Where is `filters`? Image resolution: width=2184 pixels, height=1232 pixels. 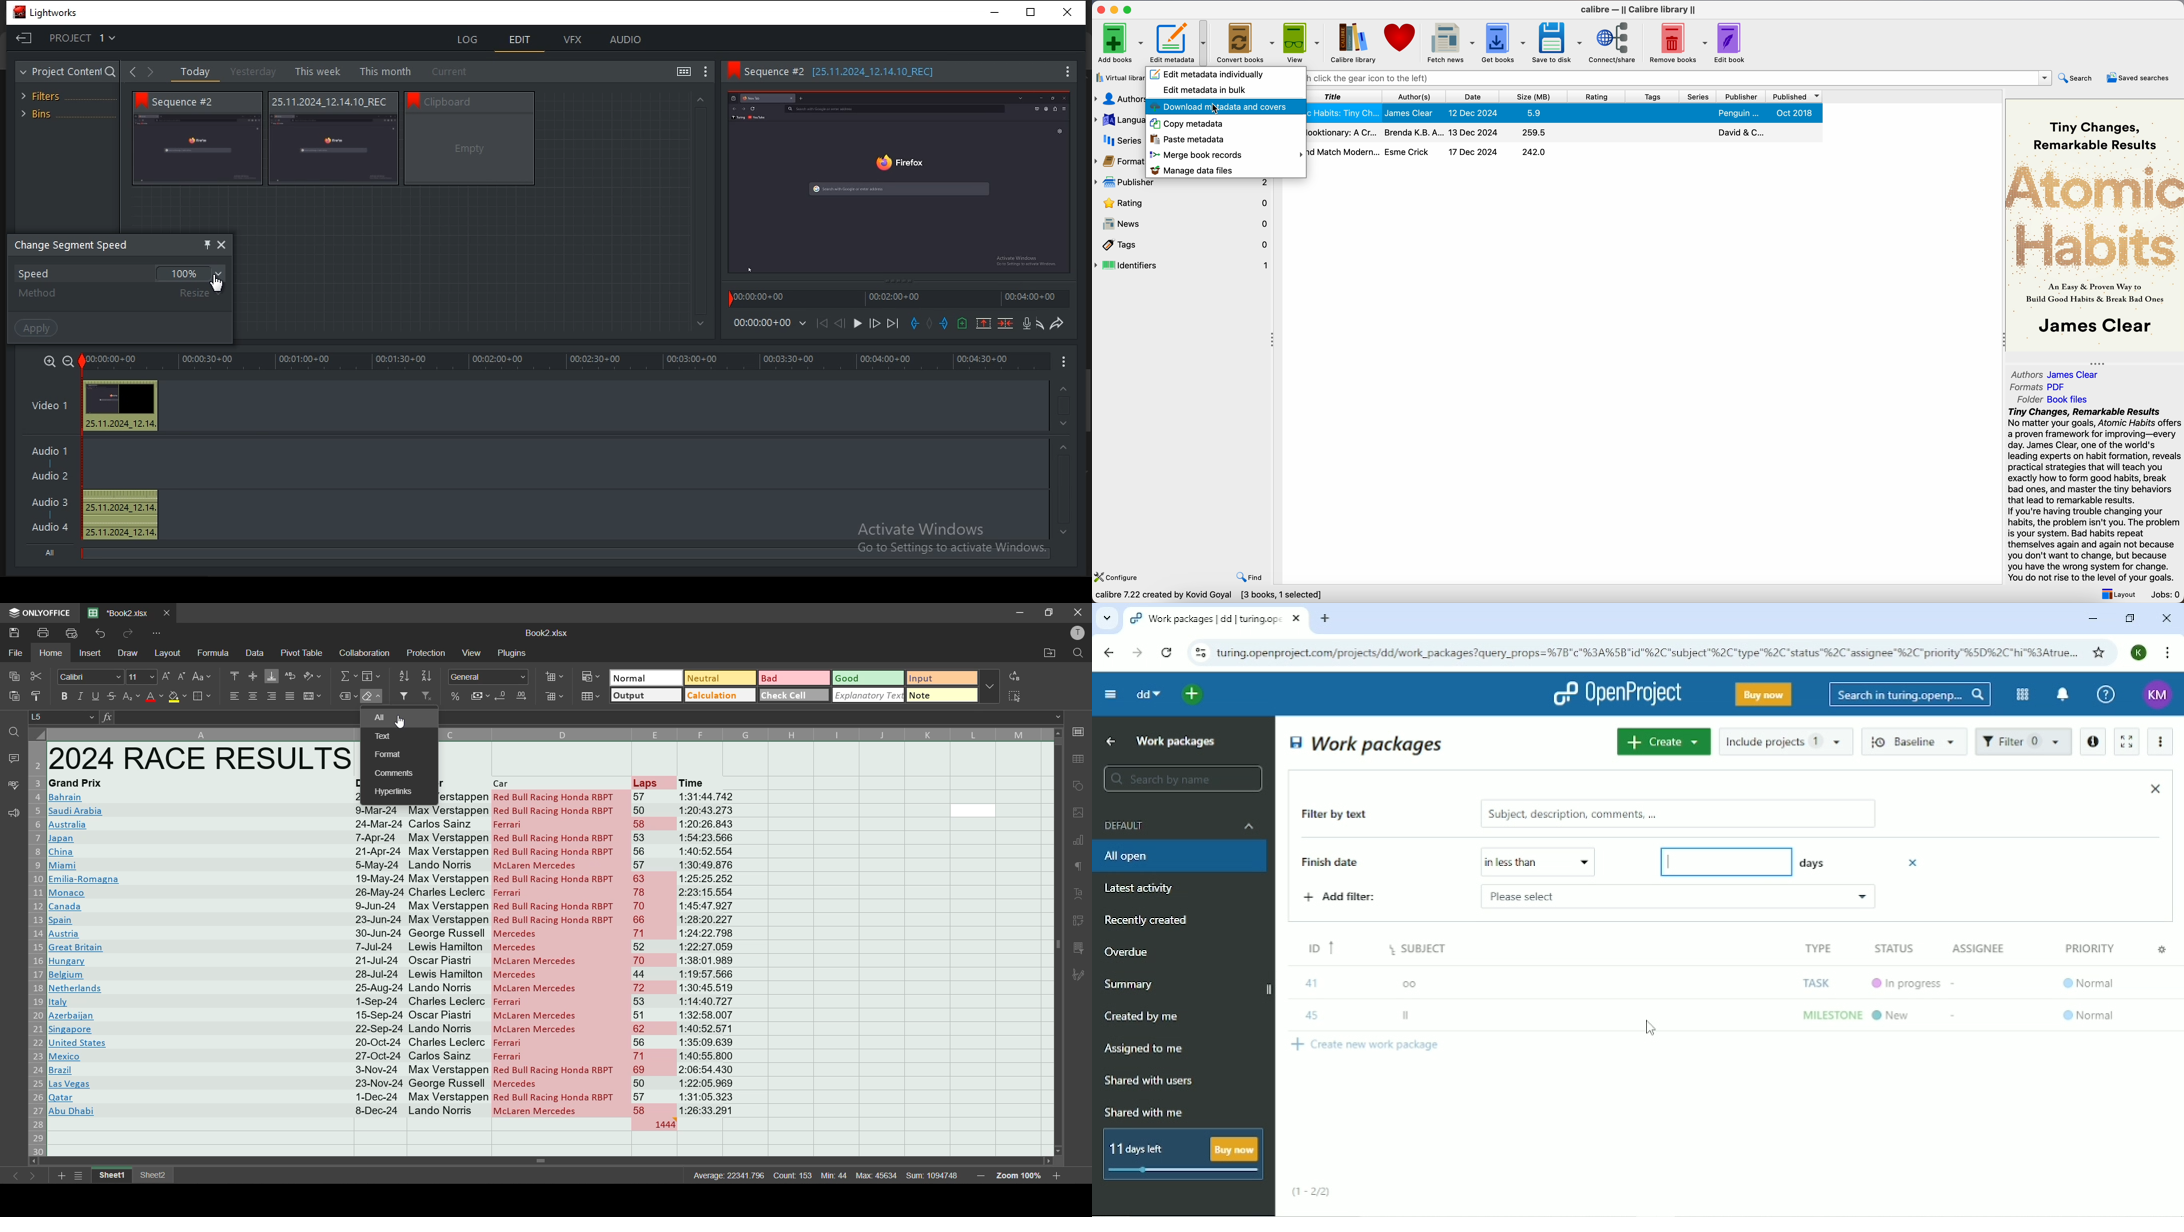
filters is located at coordinates (48, 94).